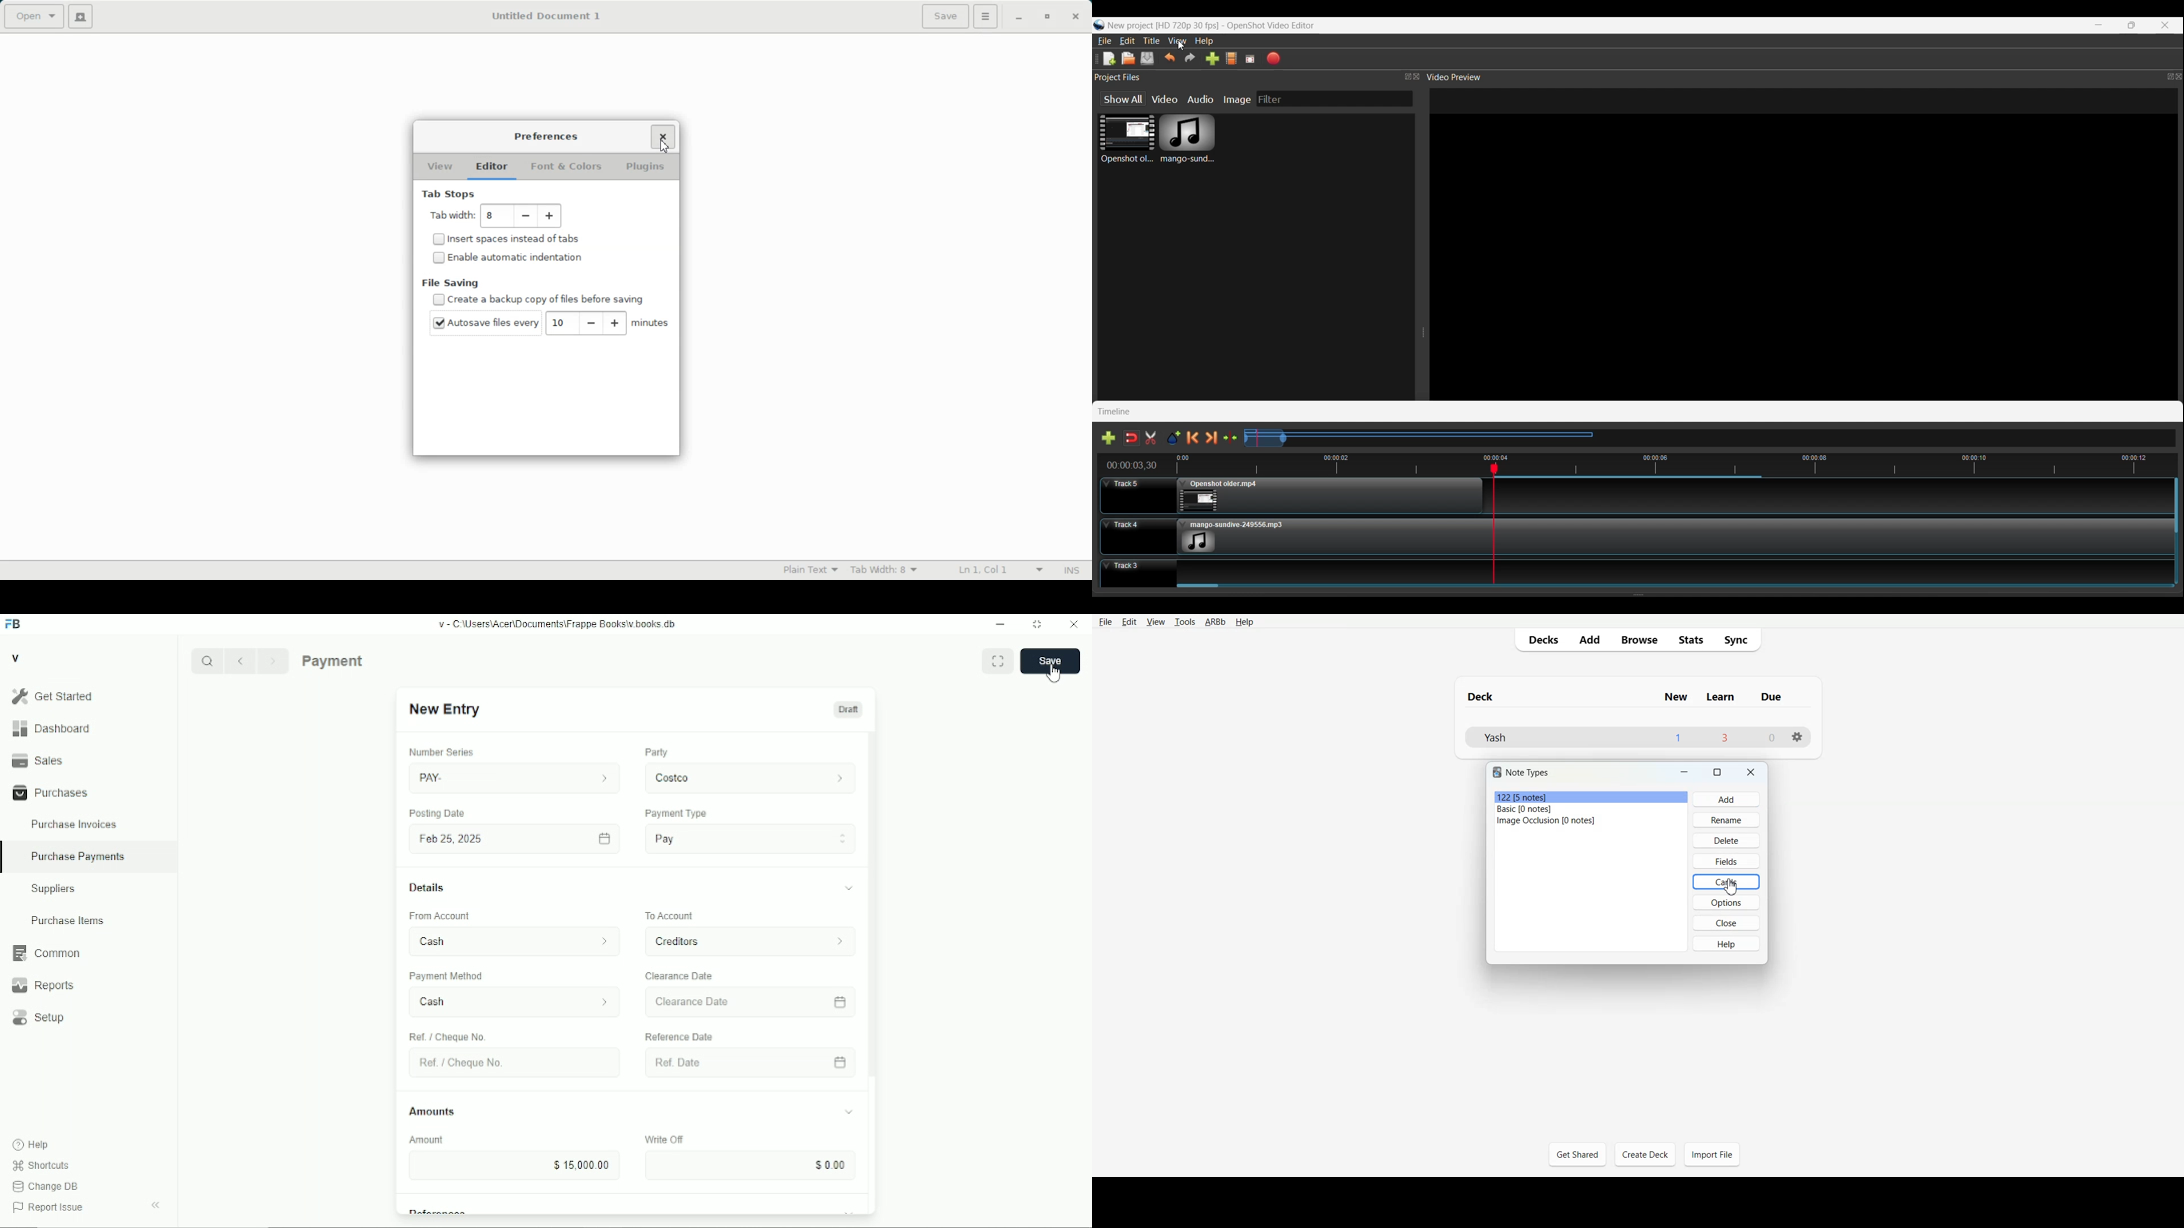 Image resolution: width=2184 pixels, height=1232 pixels. I want to click on Add, so click(1727, 799).